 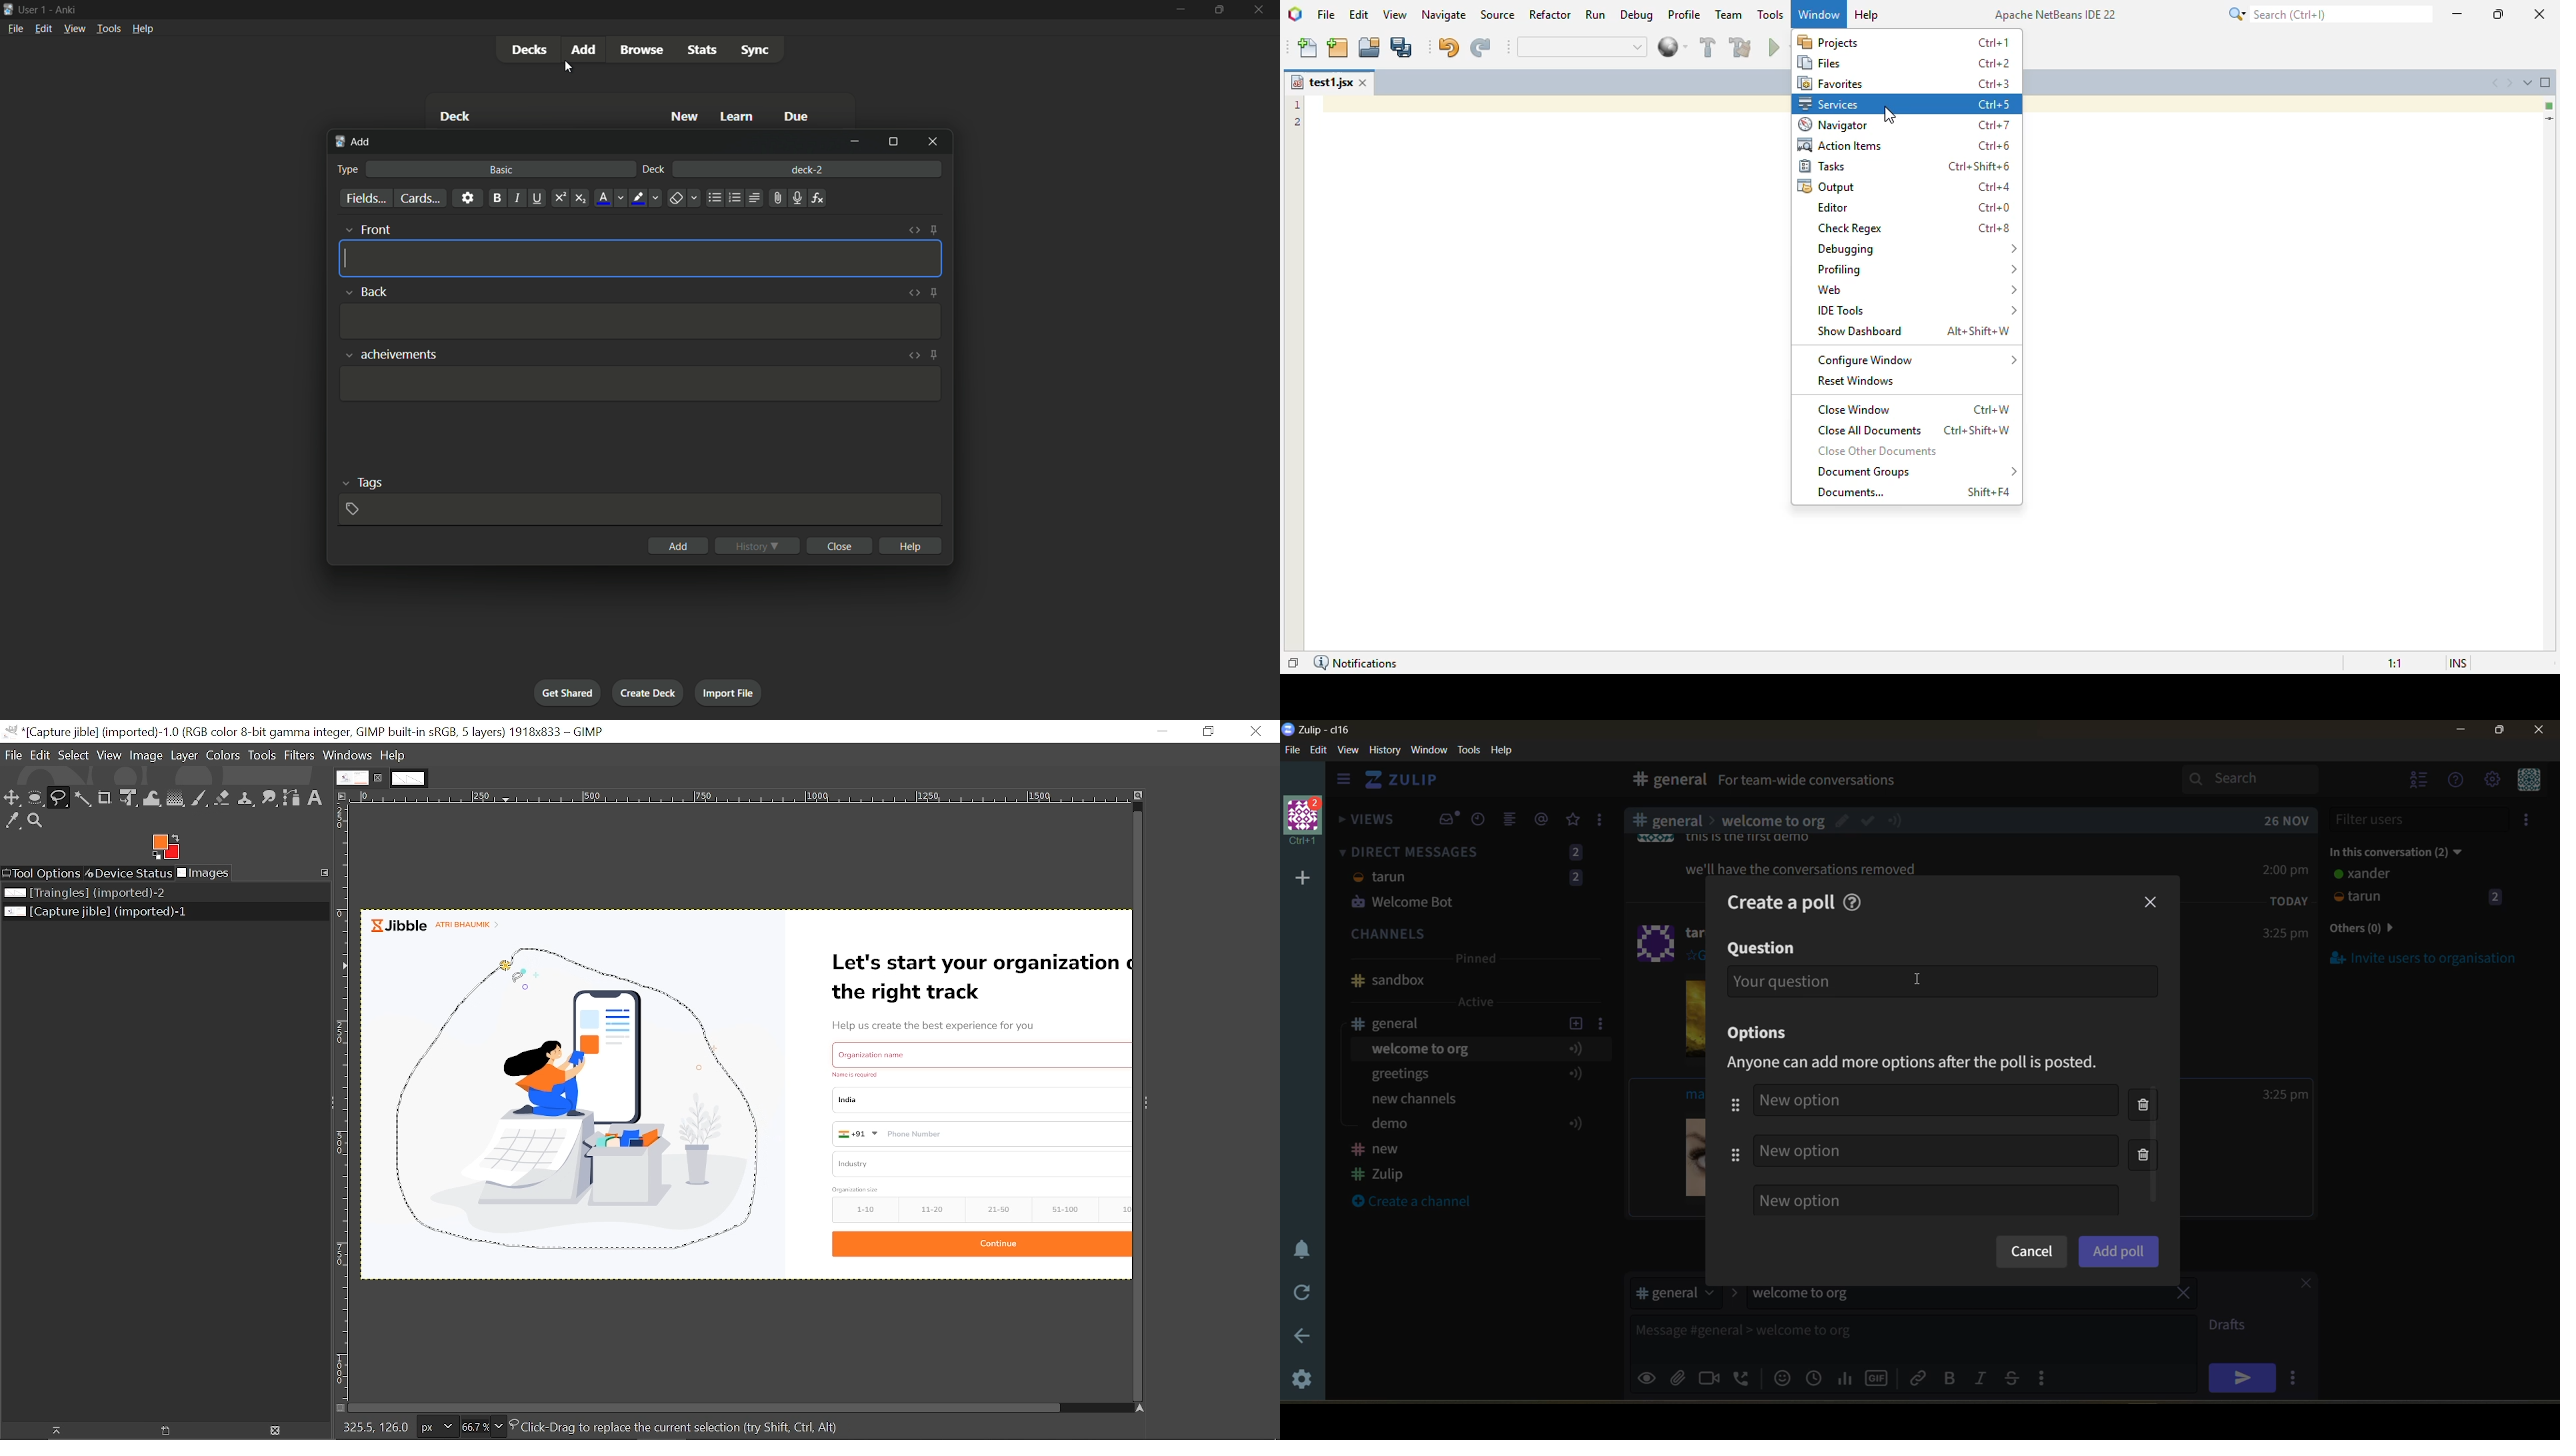 What do you see at coordinates (729, 693) in the screenshot?
I see `import file` at bounding box center [729, 693].